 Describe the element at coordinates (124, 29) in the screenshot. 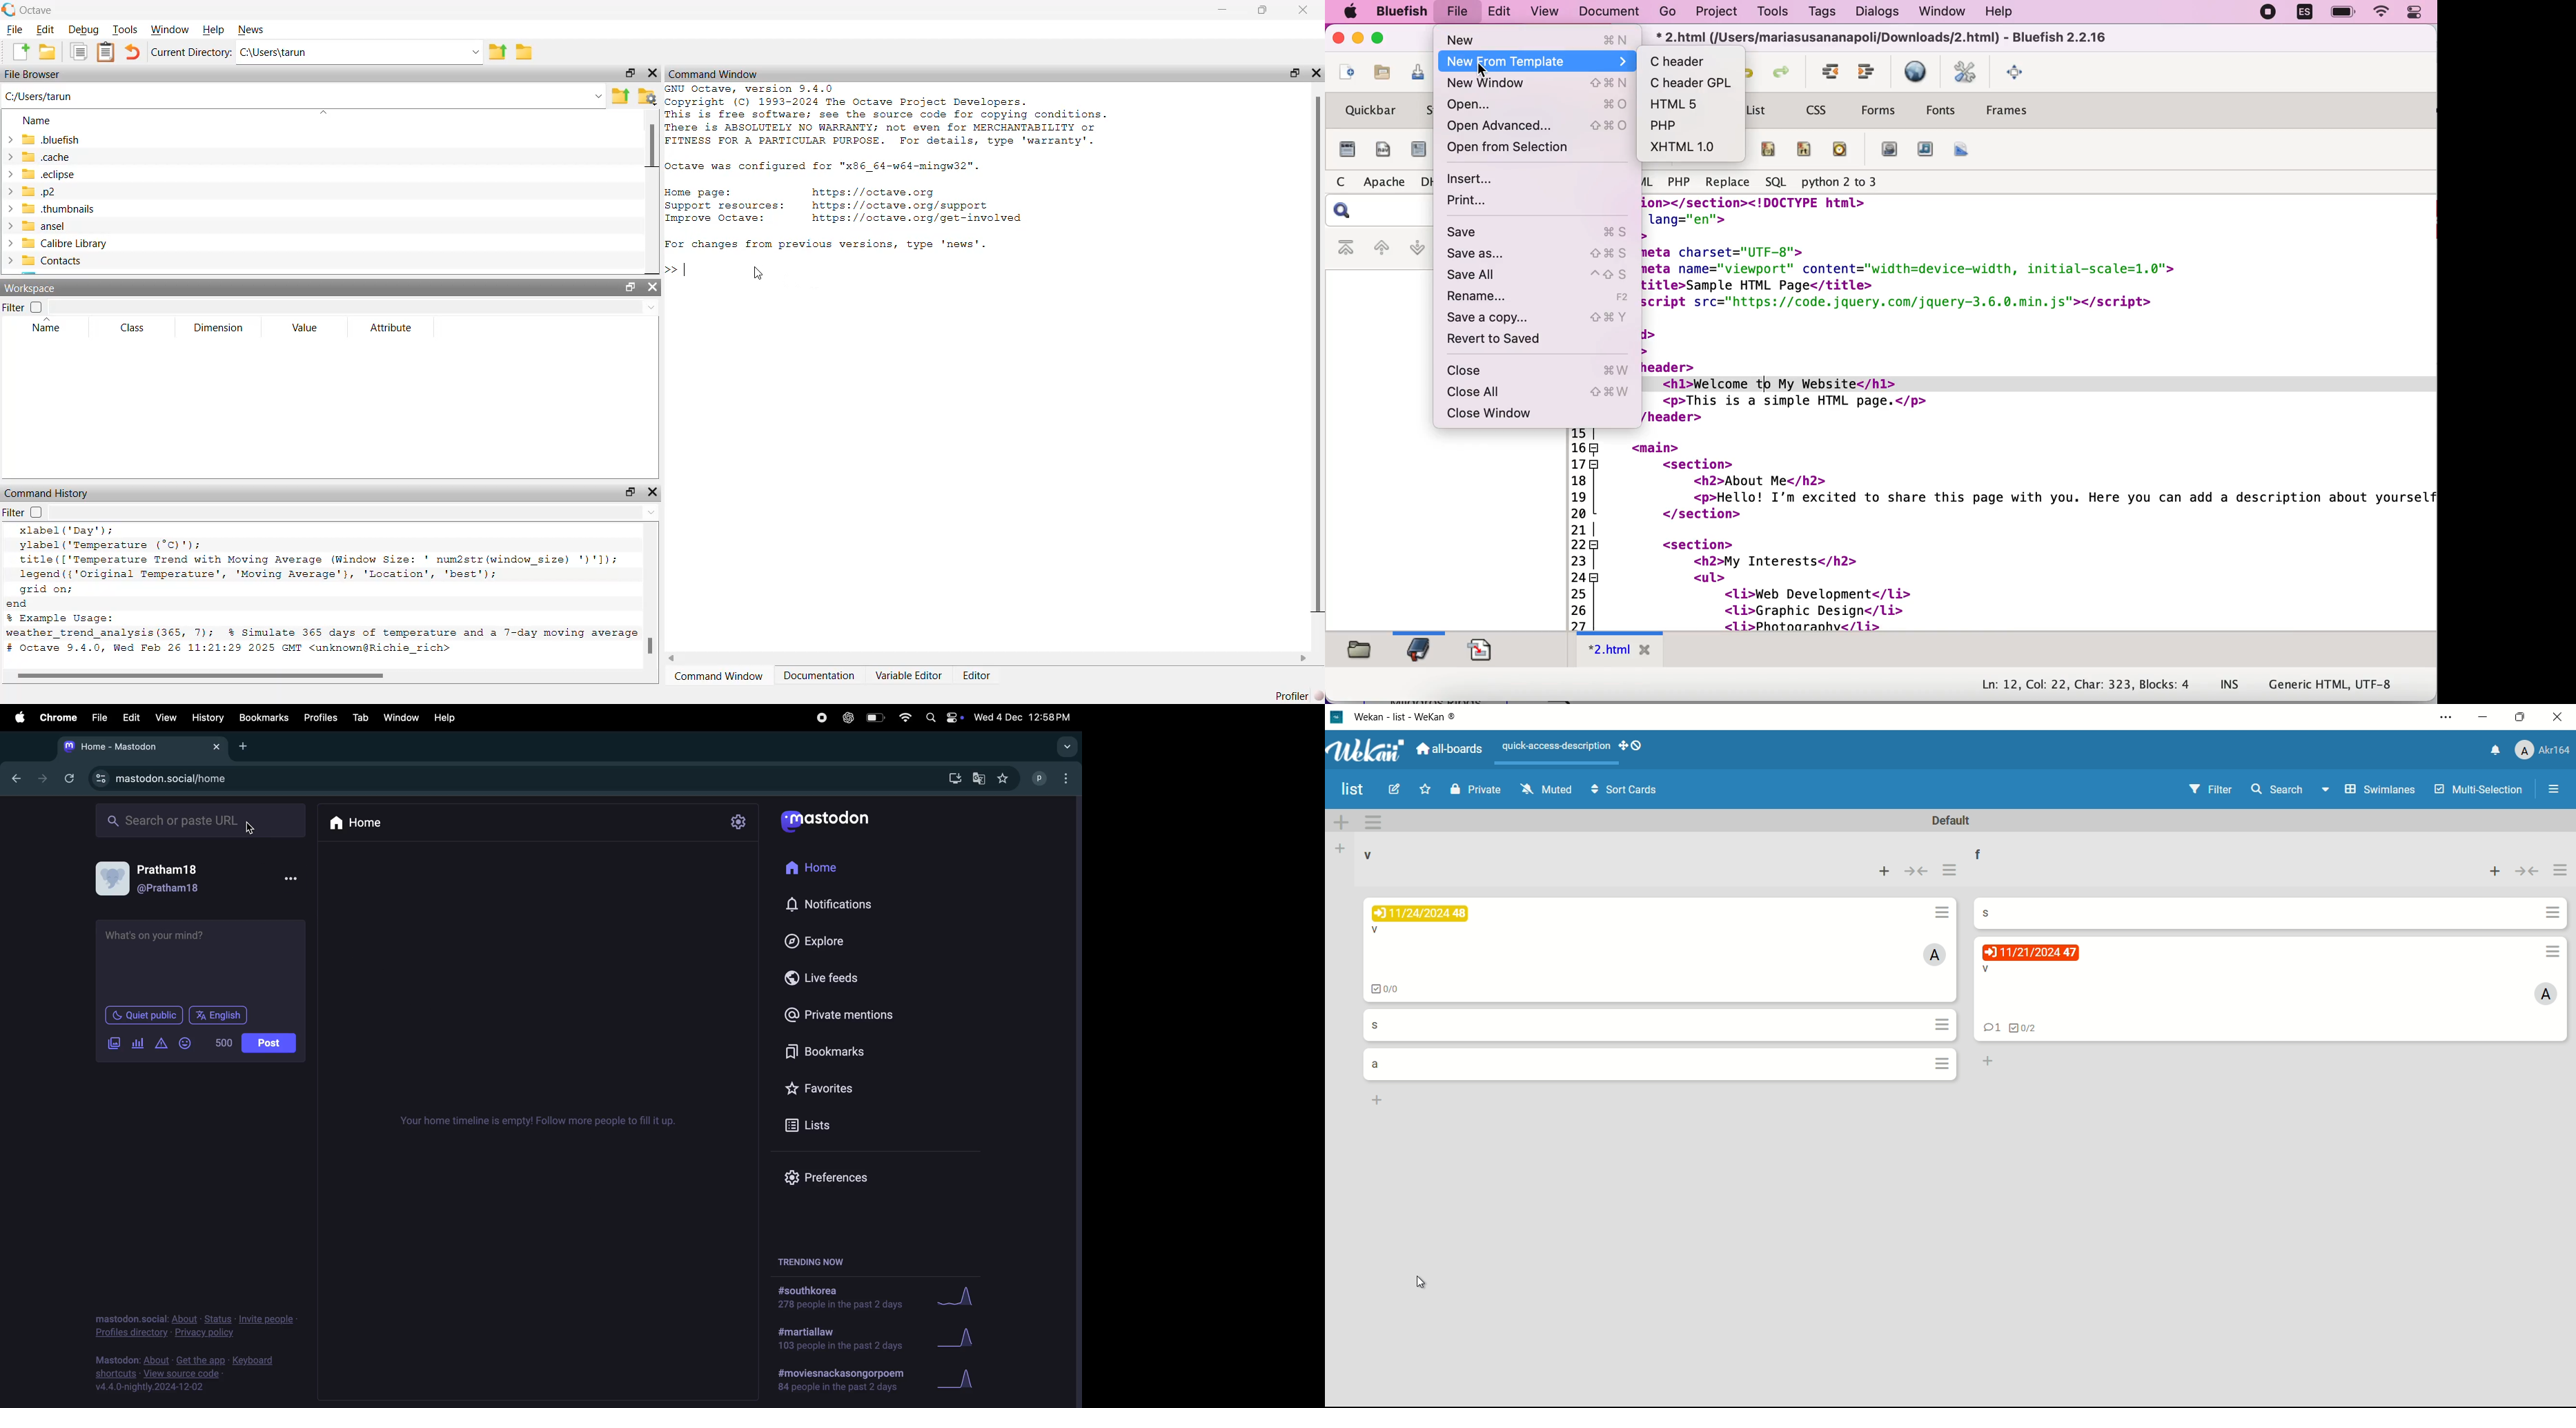

I see `Tools` at that location.